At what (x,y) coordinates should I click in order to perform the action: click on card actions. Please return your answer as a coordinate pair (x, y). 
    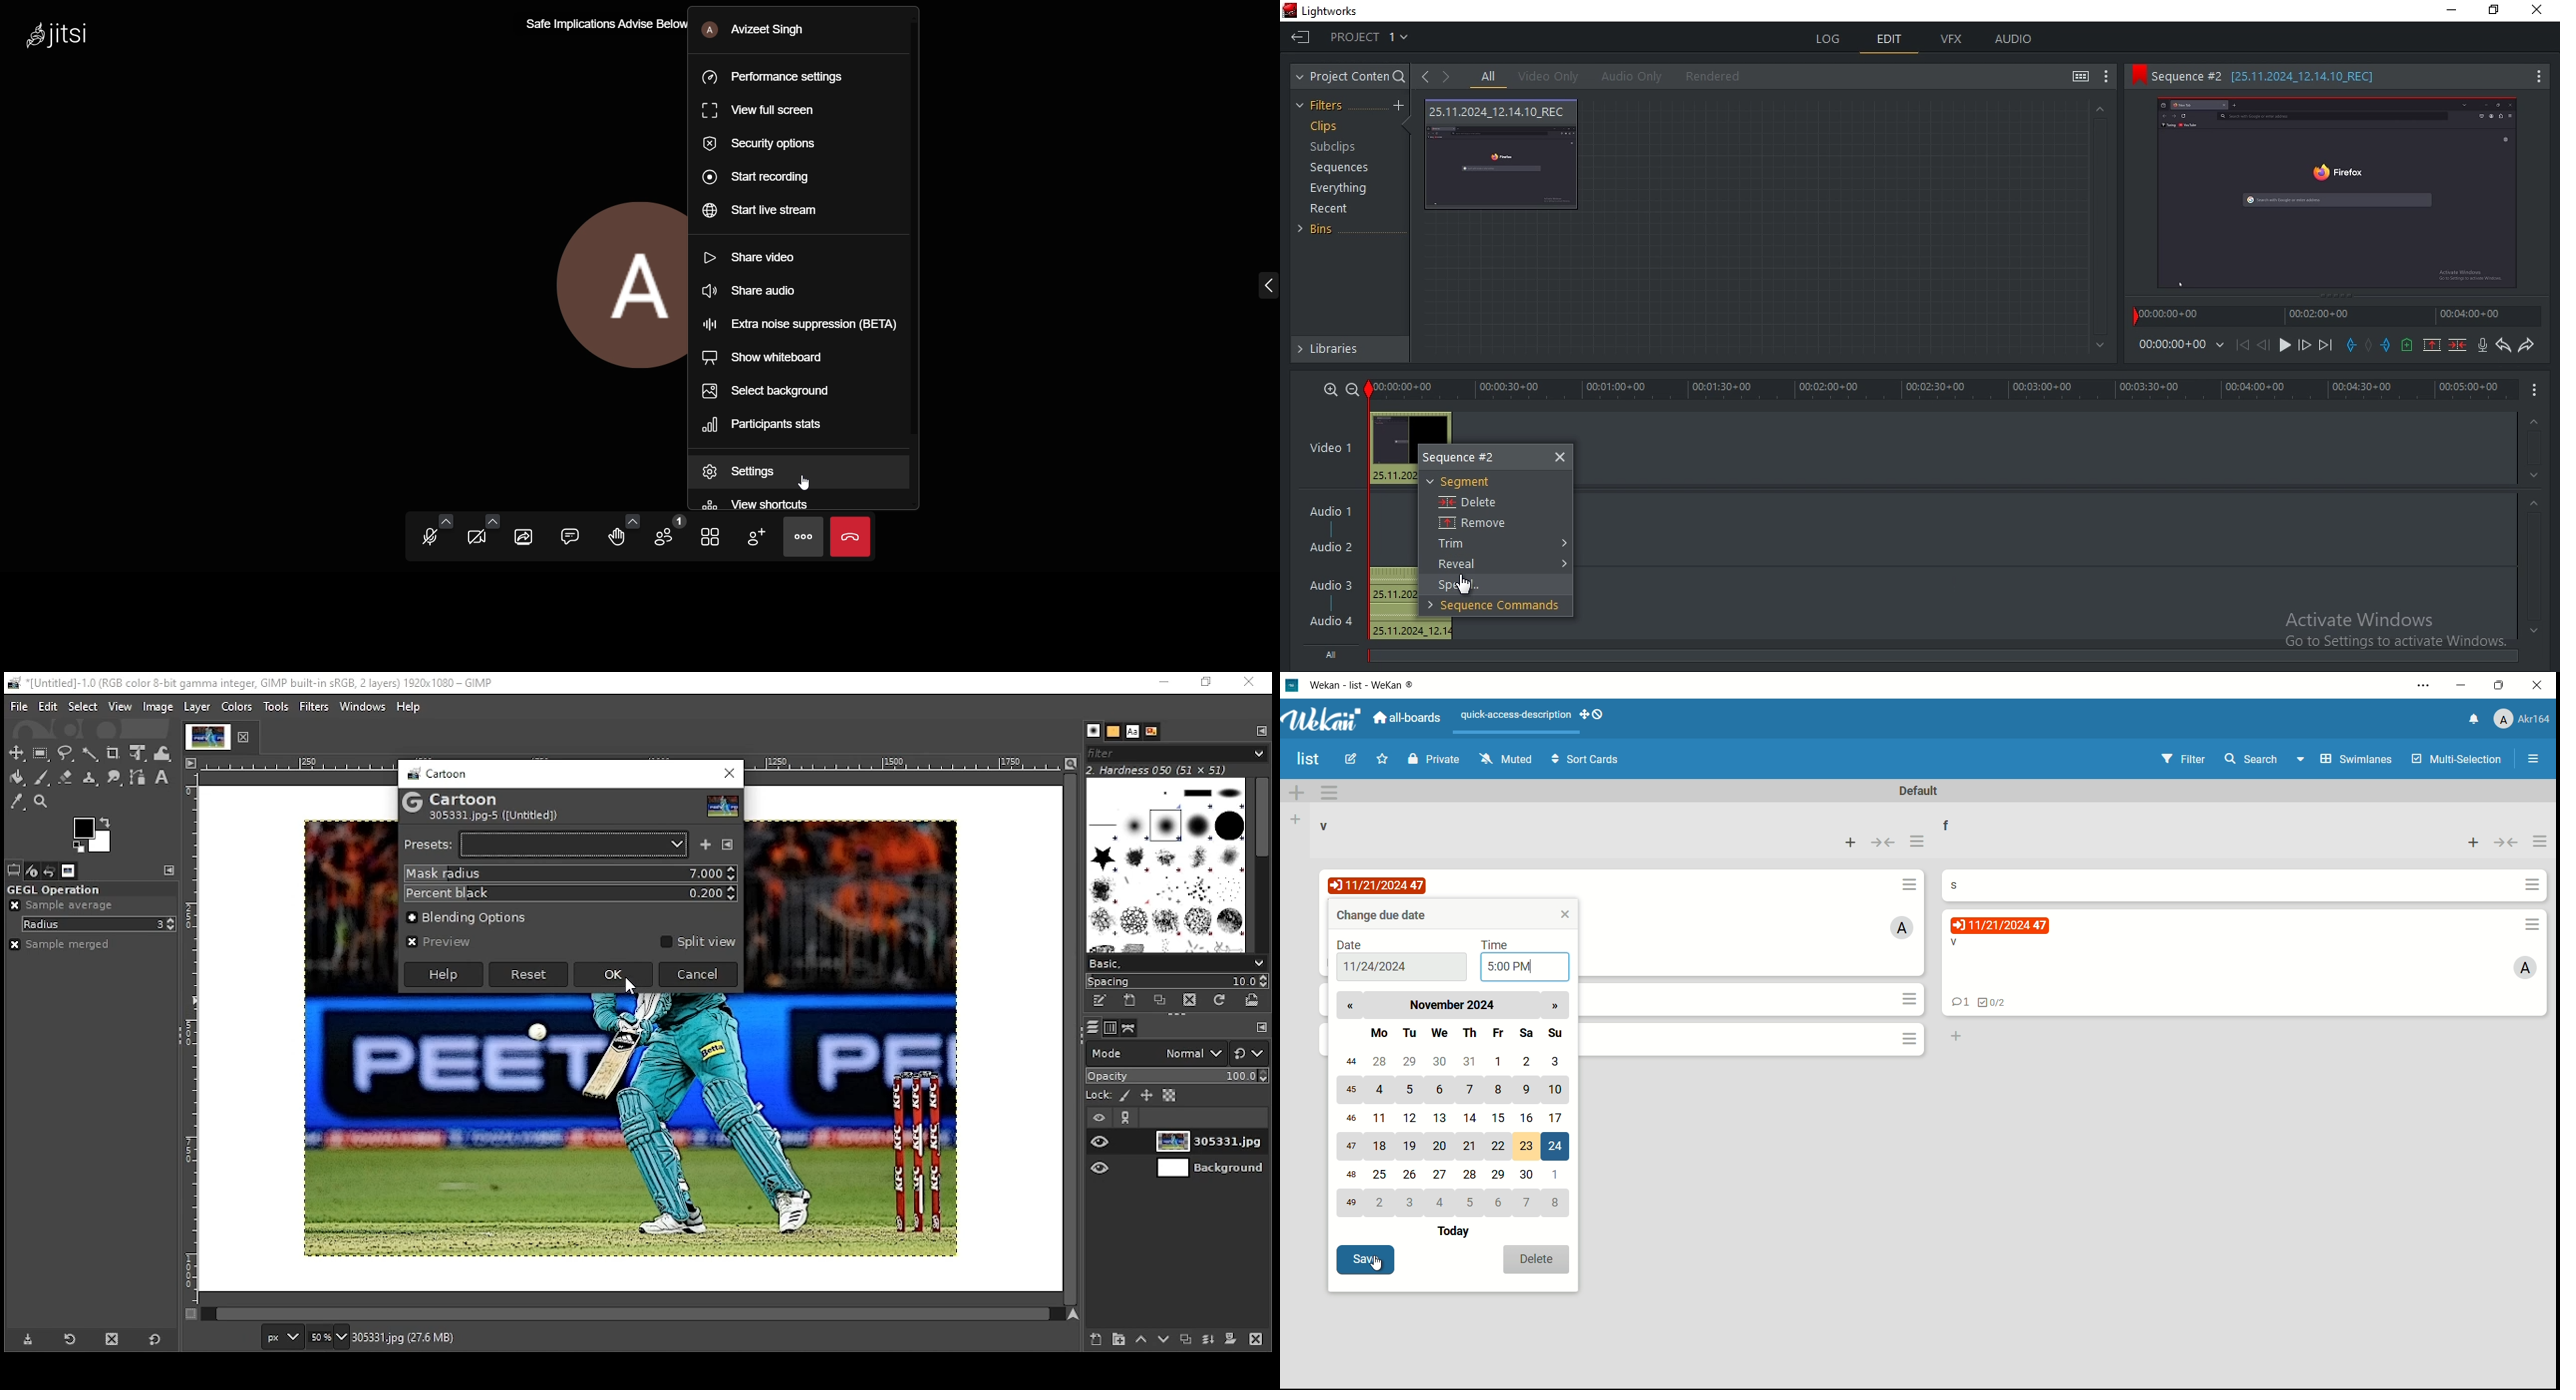
    Looking at the image, I should click on (1910, 1038).